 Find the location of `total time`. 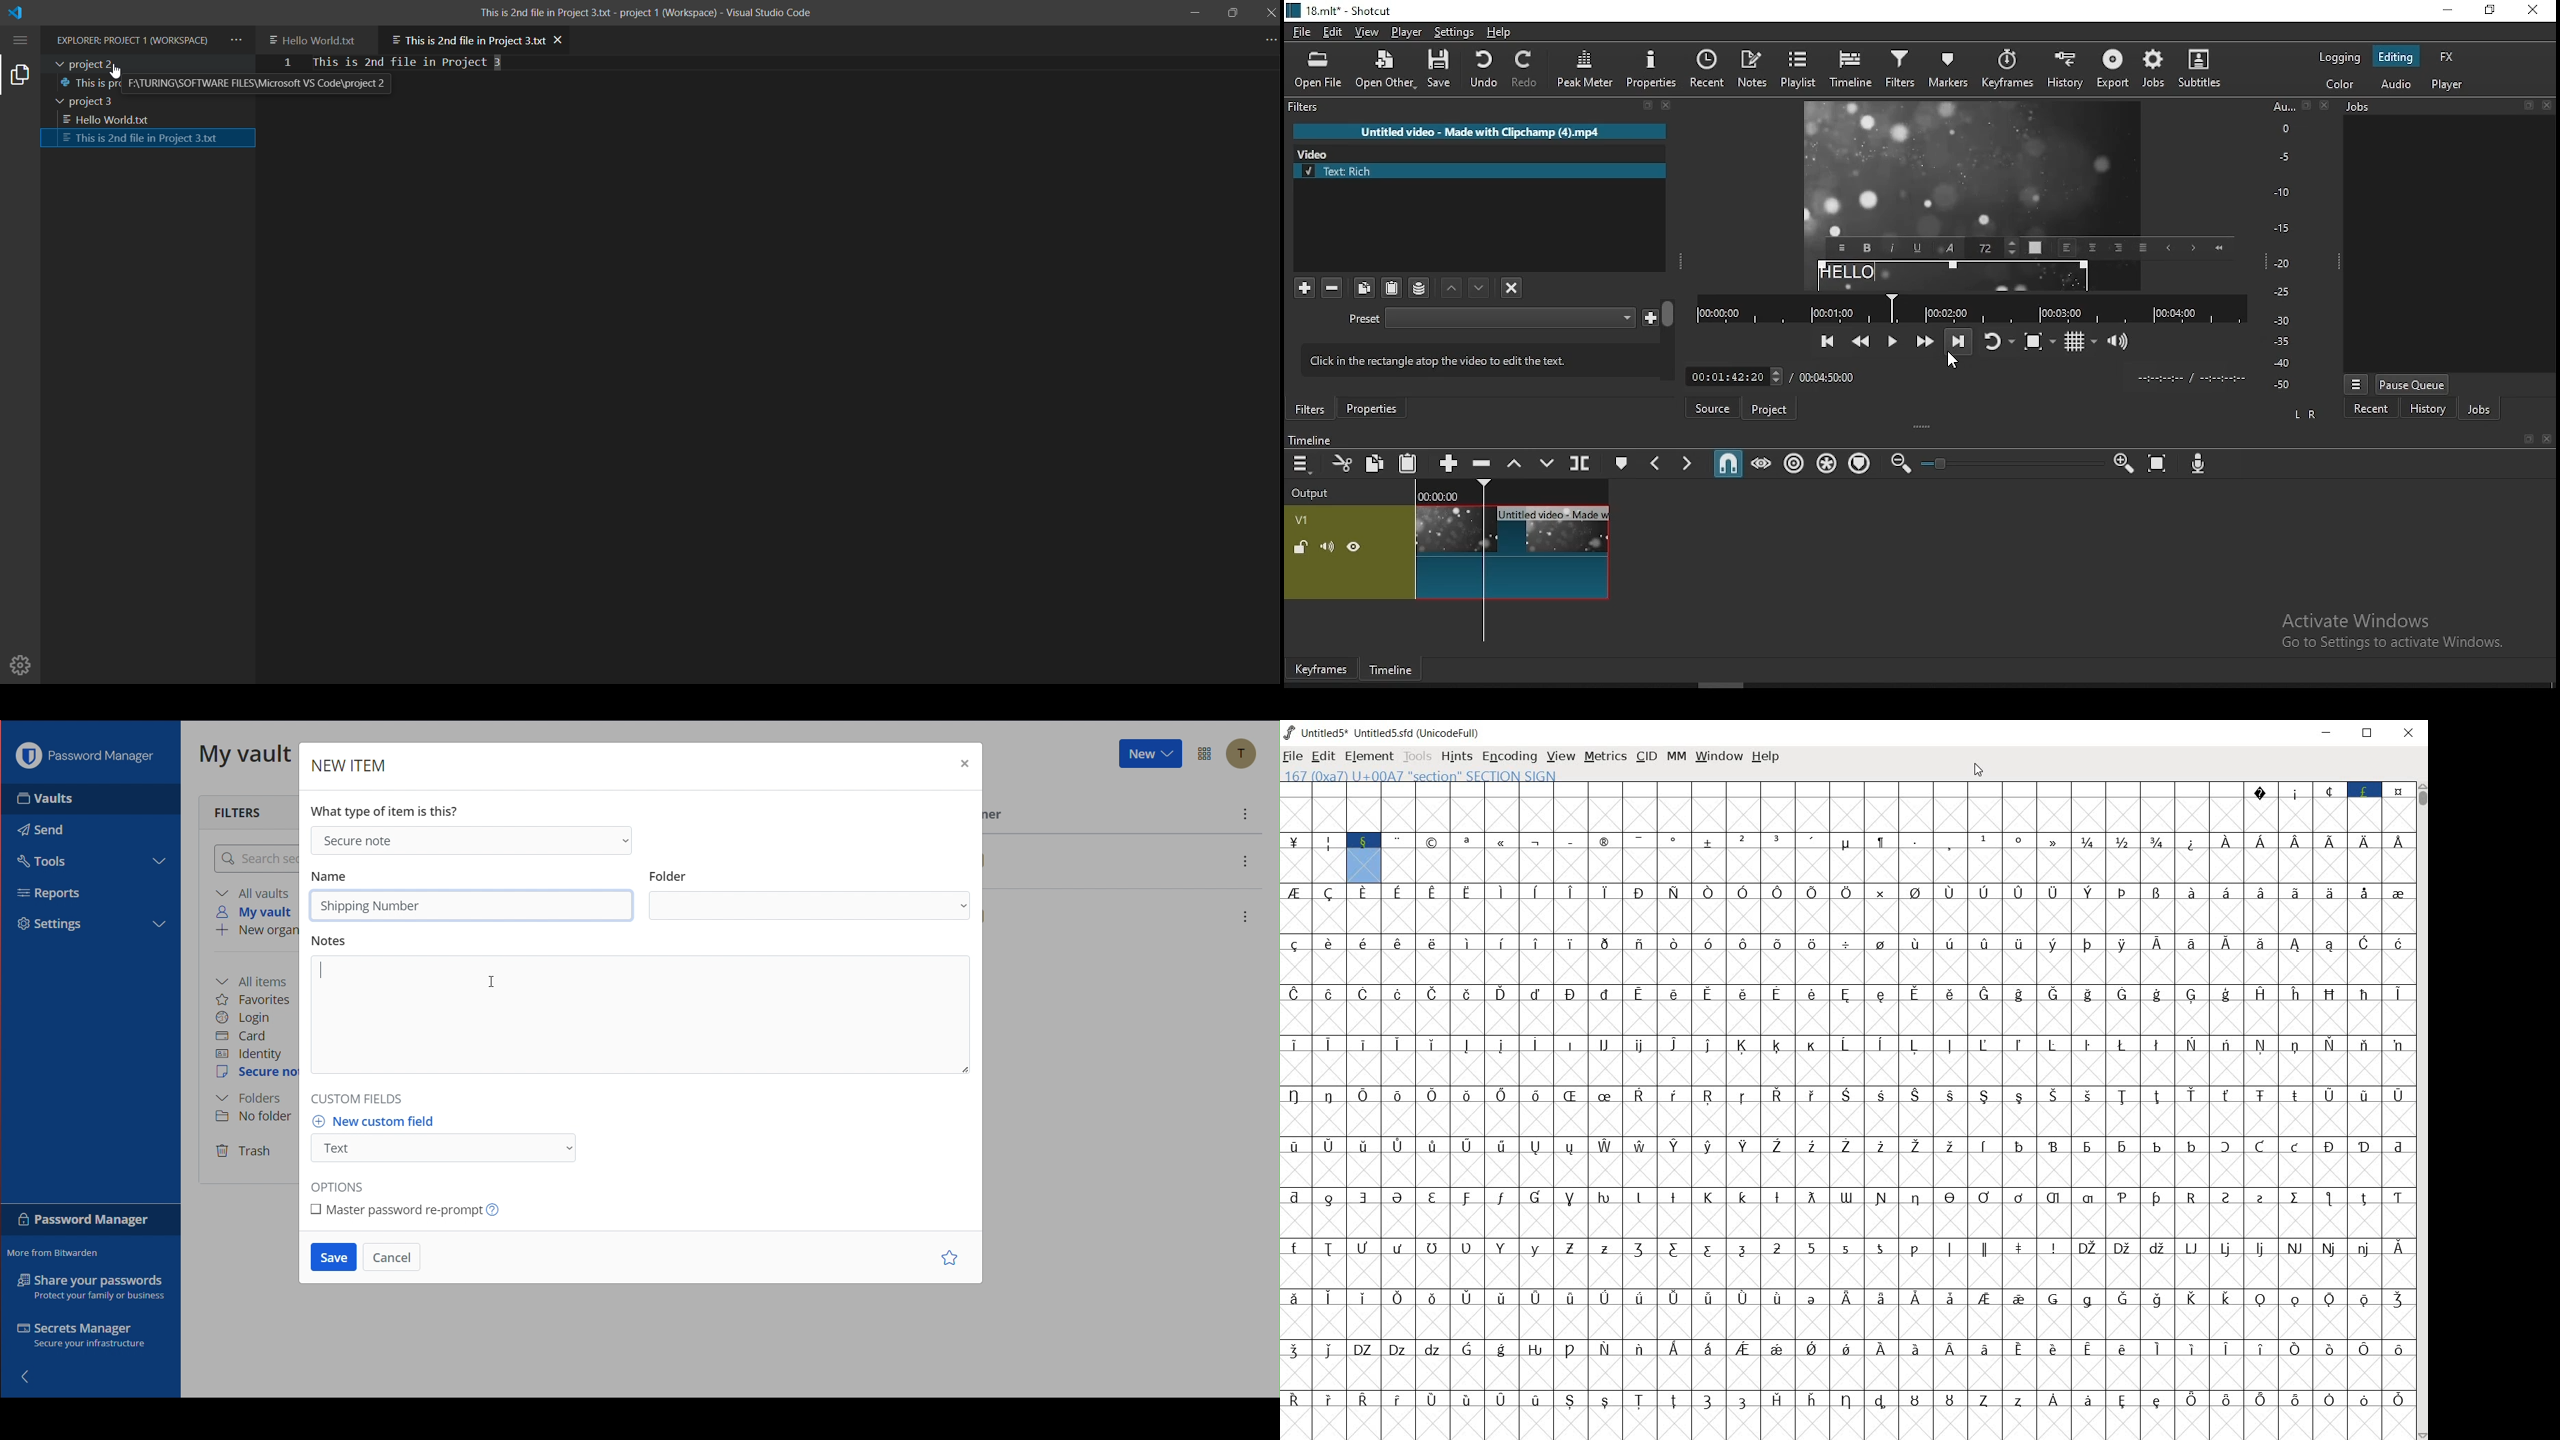

total time is located at coordinates (1830, 376).